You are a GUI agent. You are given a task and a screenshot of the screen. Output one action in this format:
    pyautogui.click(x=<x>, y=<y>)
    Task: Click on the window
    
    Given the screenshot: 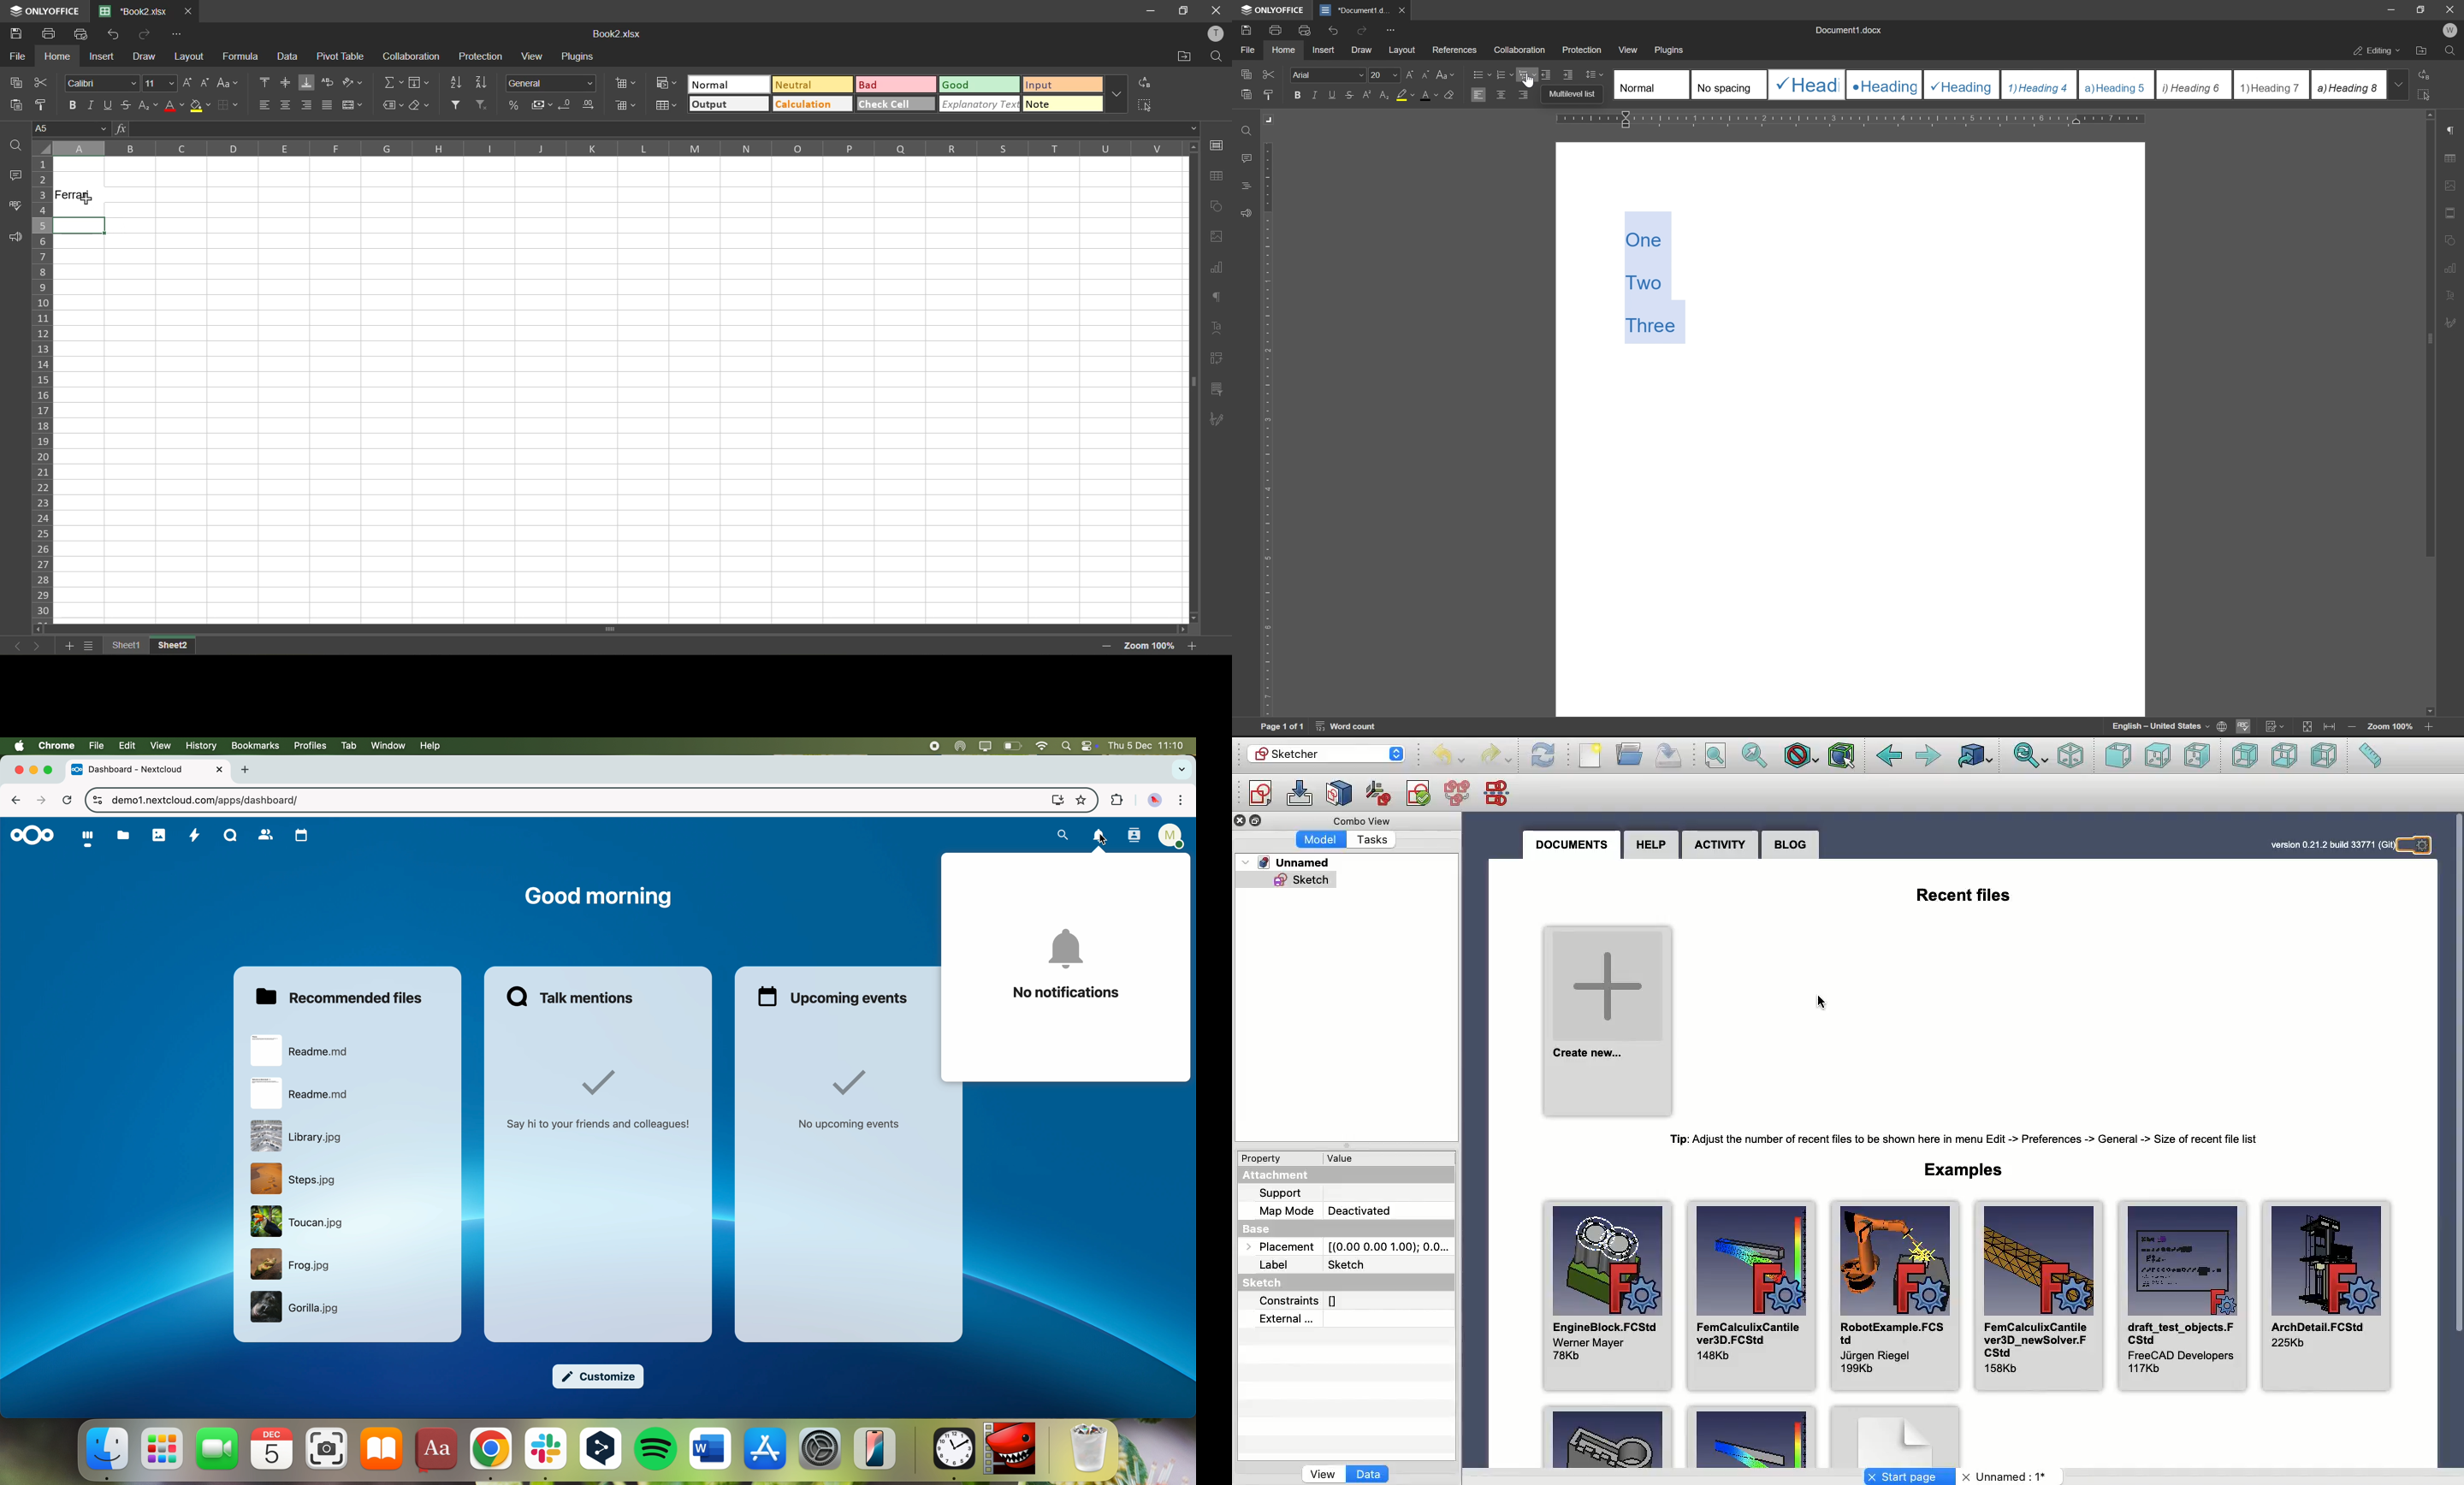 What is the action you would take?
    pyautogui.click(x=389, y=747)
    